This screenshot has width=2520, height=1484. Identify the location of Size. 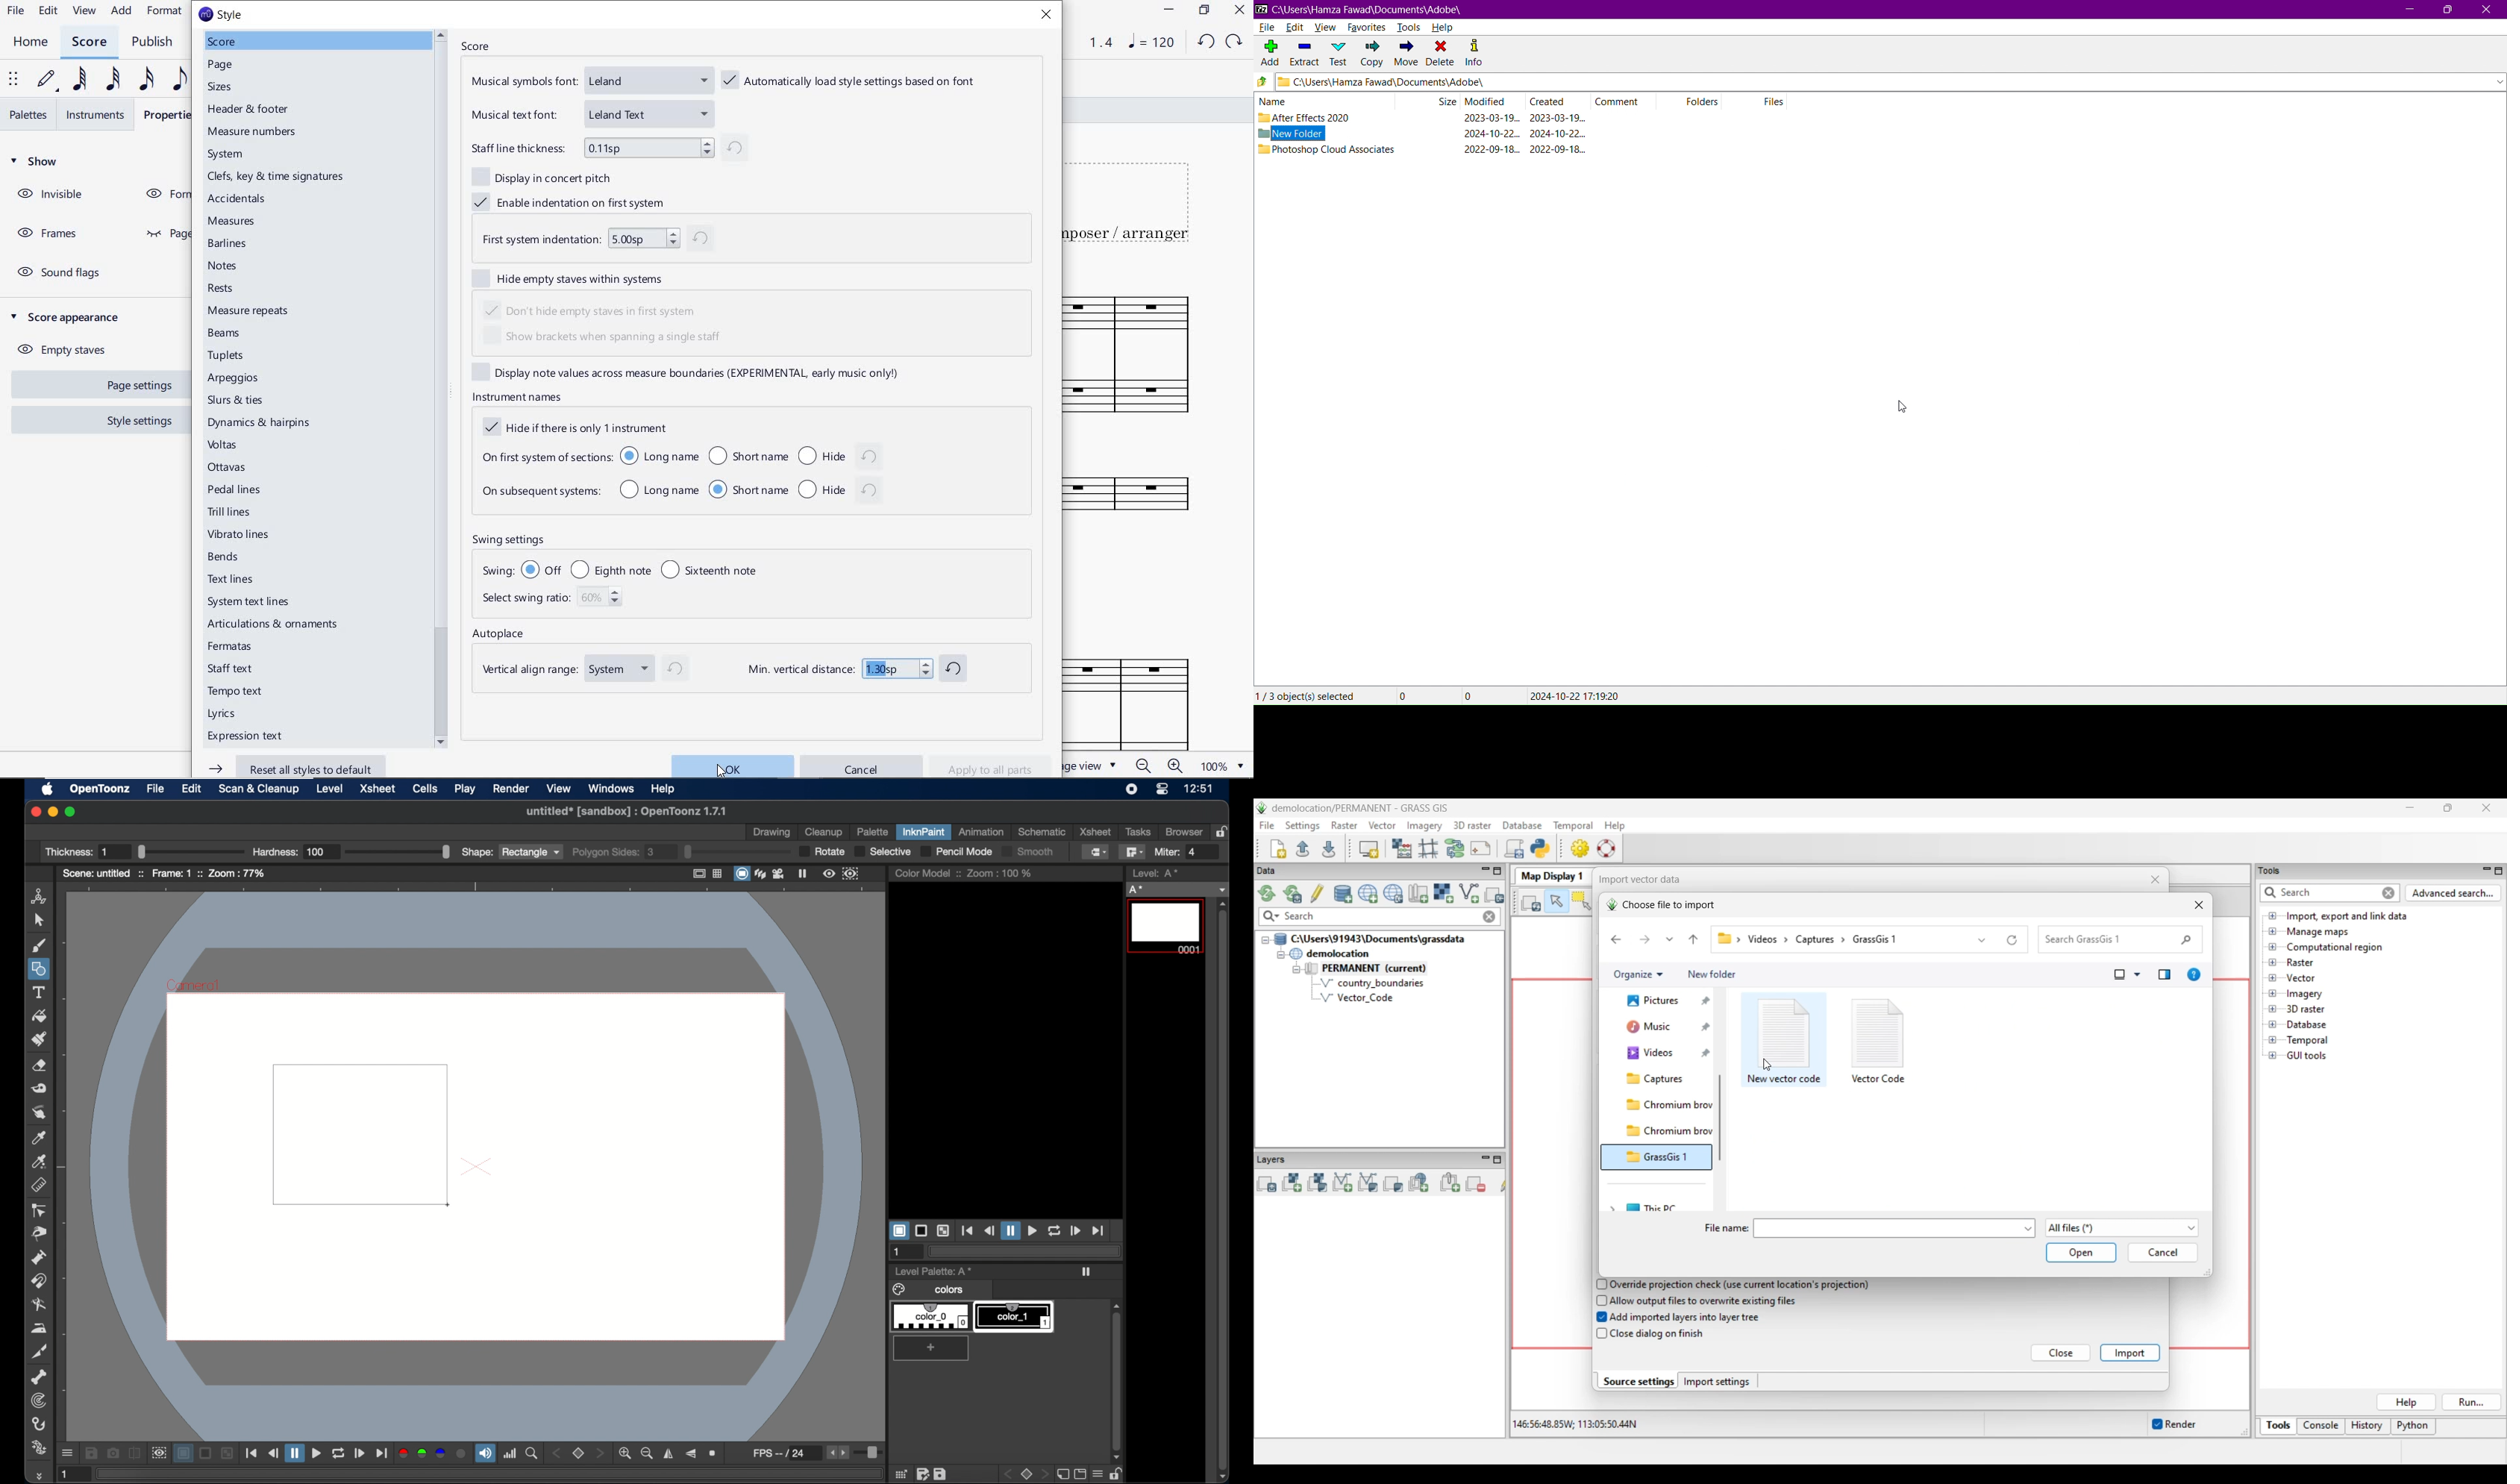
(1447, 101).